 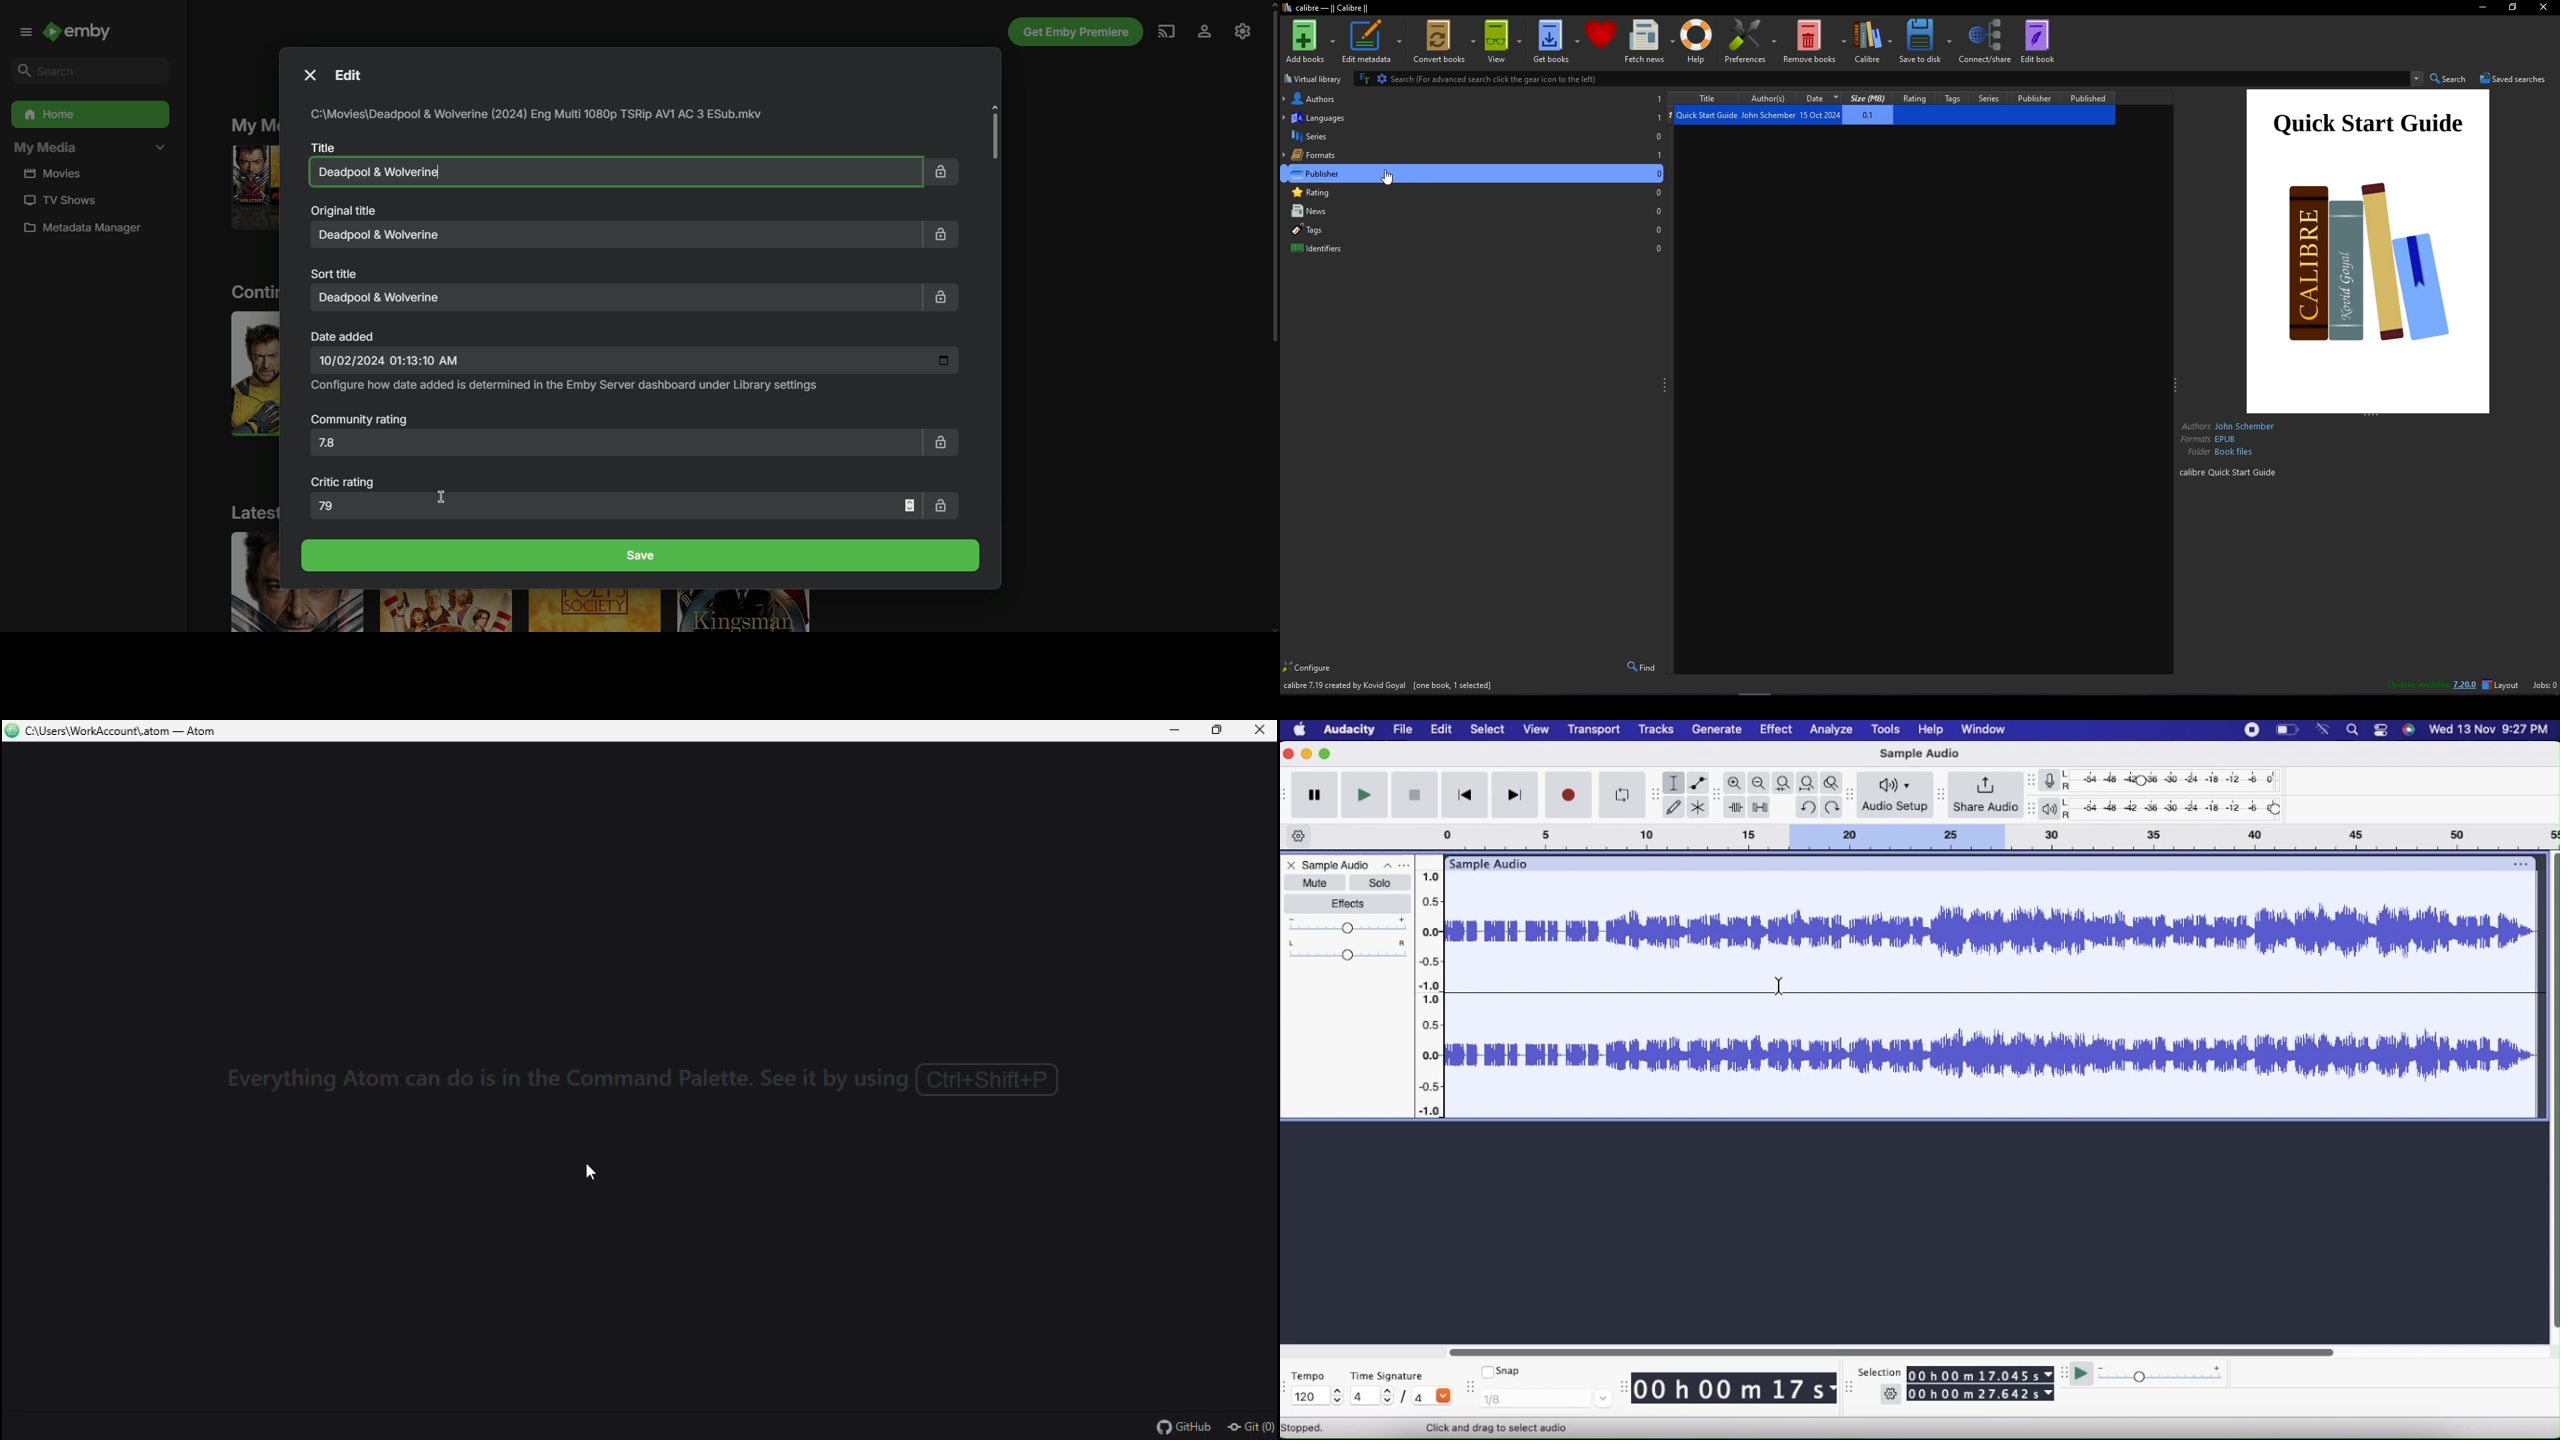 What do you see at coordinates (90, 149) in the screenshot?
I see `My Media` at bounding box center [90, 149].